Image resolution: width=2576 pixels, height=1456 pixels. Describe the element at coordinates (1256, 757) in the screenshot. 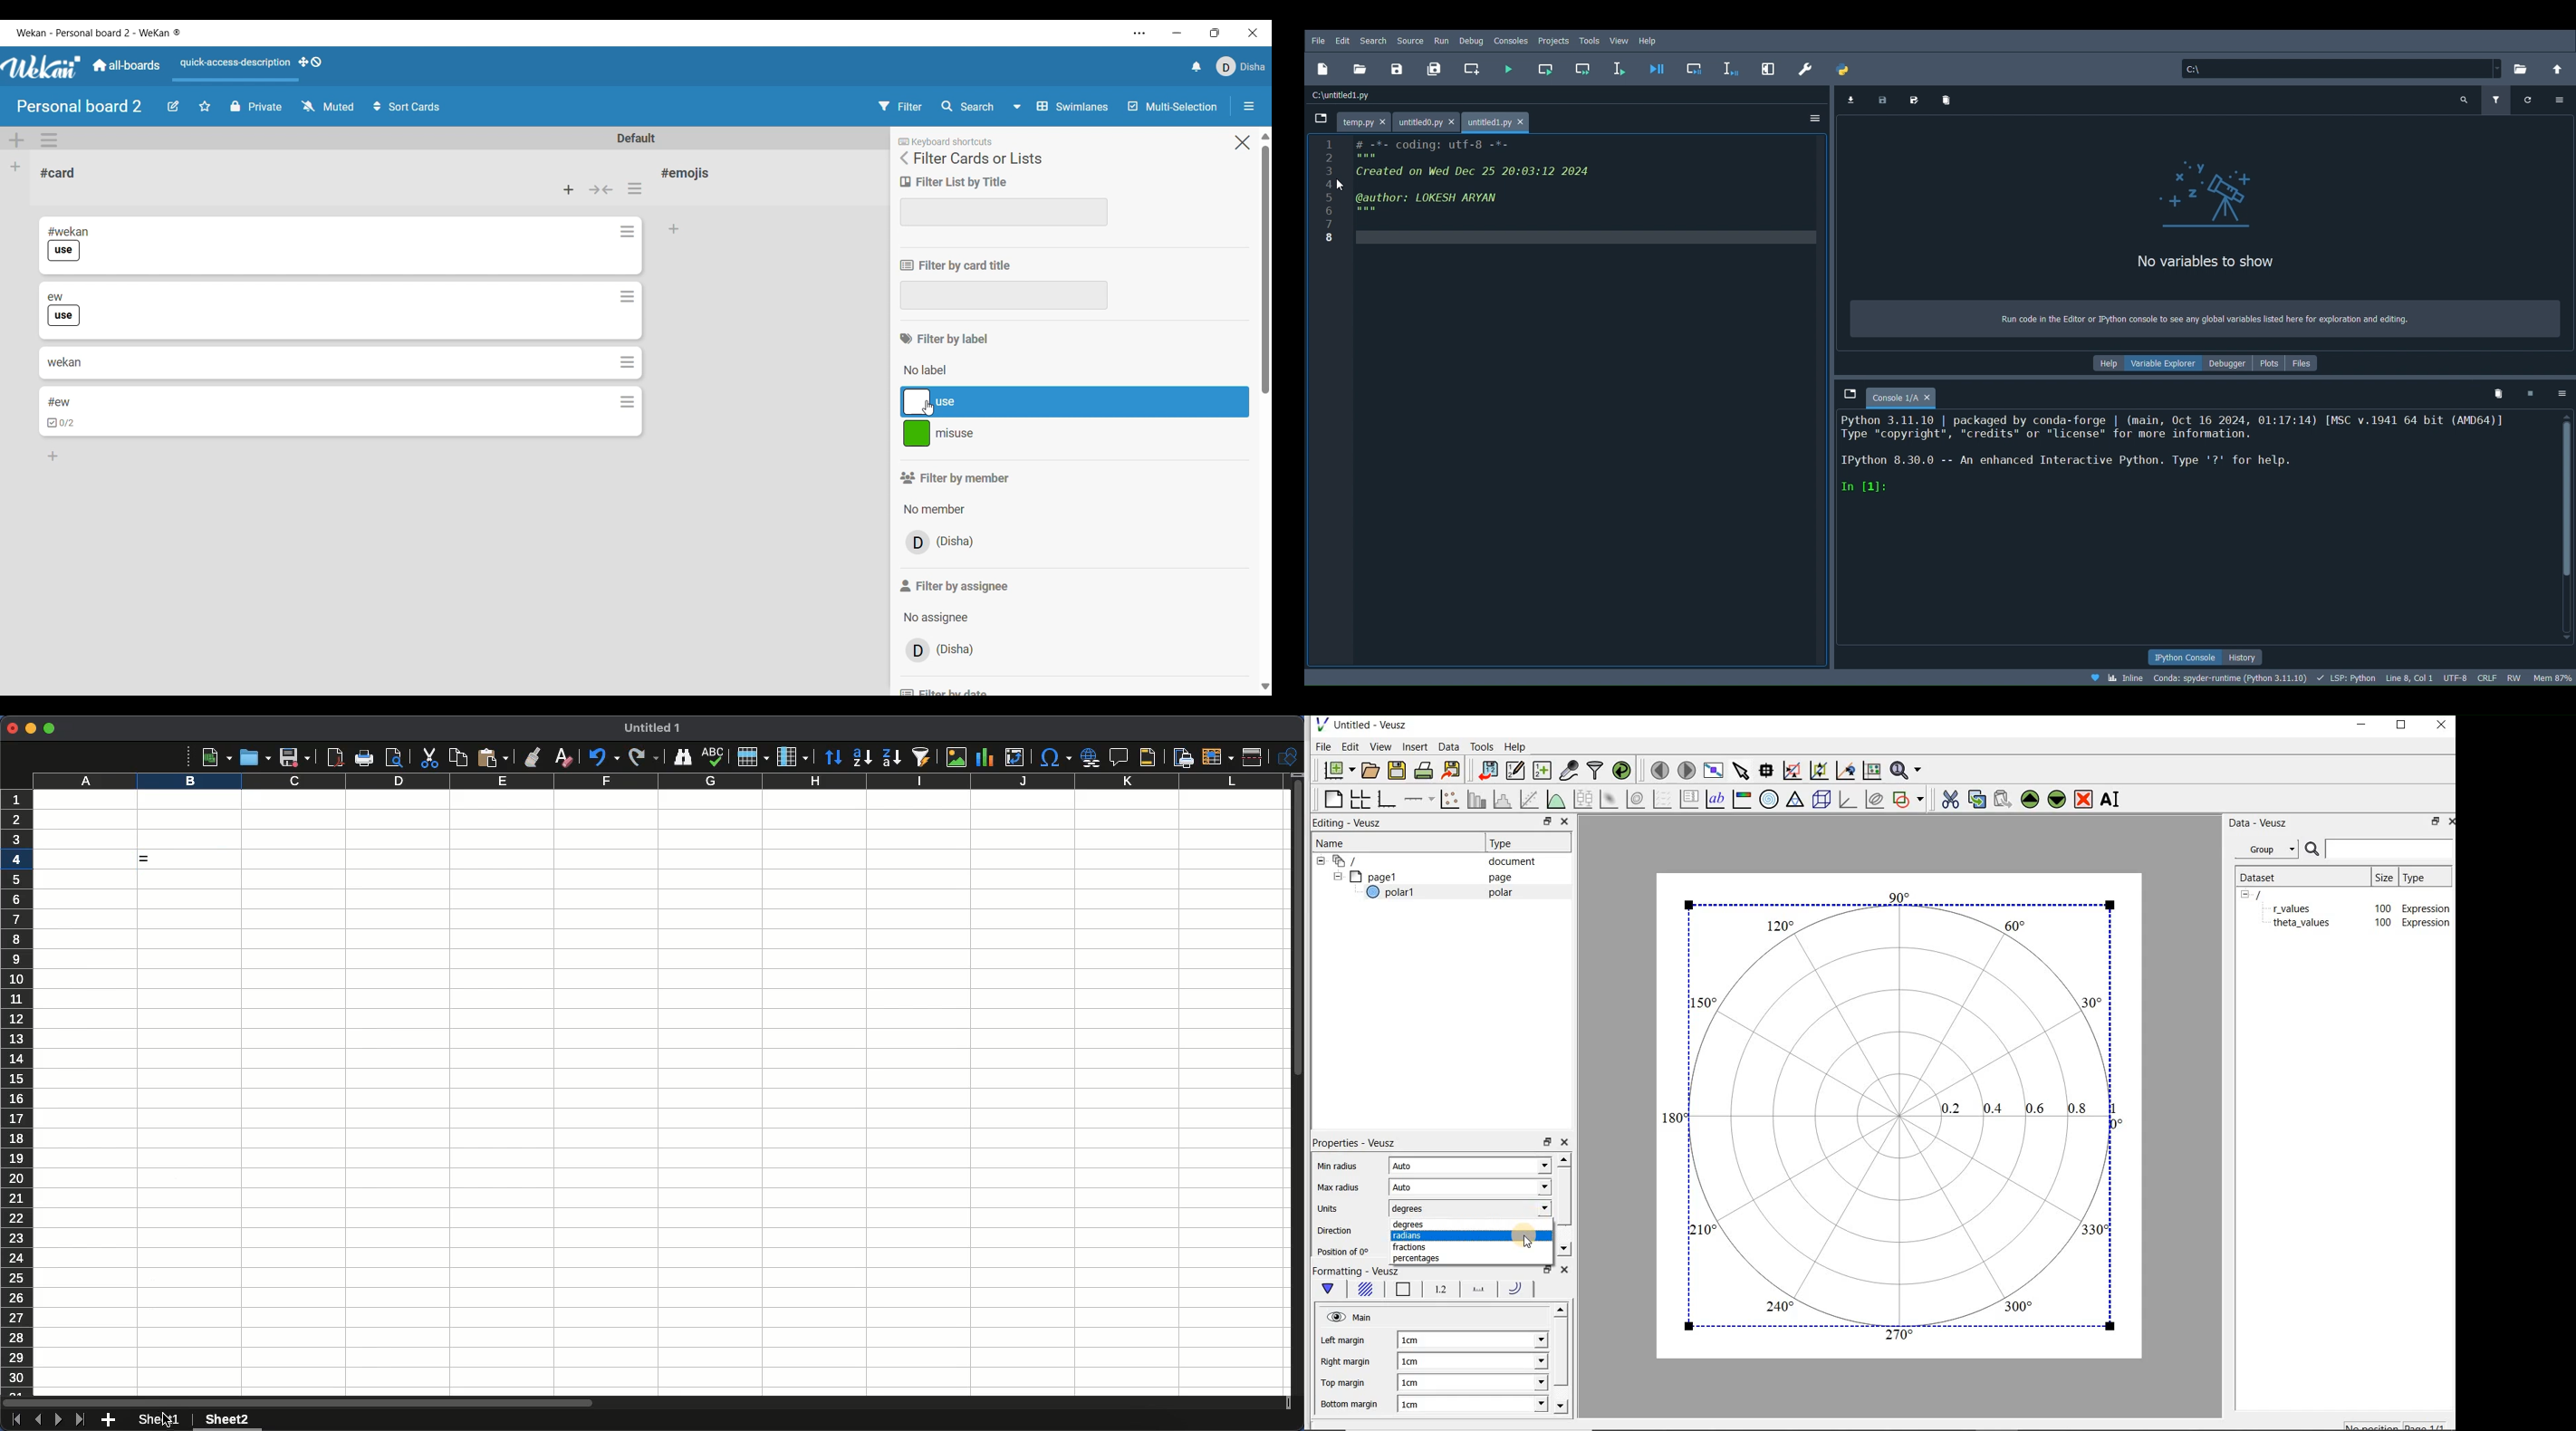

I see `Split window` at that location.